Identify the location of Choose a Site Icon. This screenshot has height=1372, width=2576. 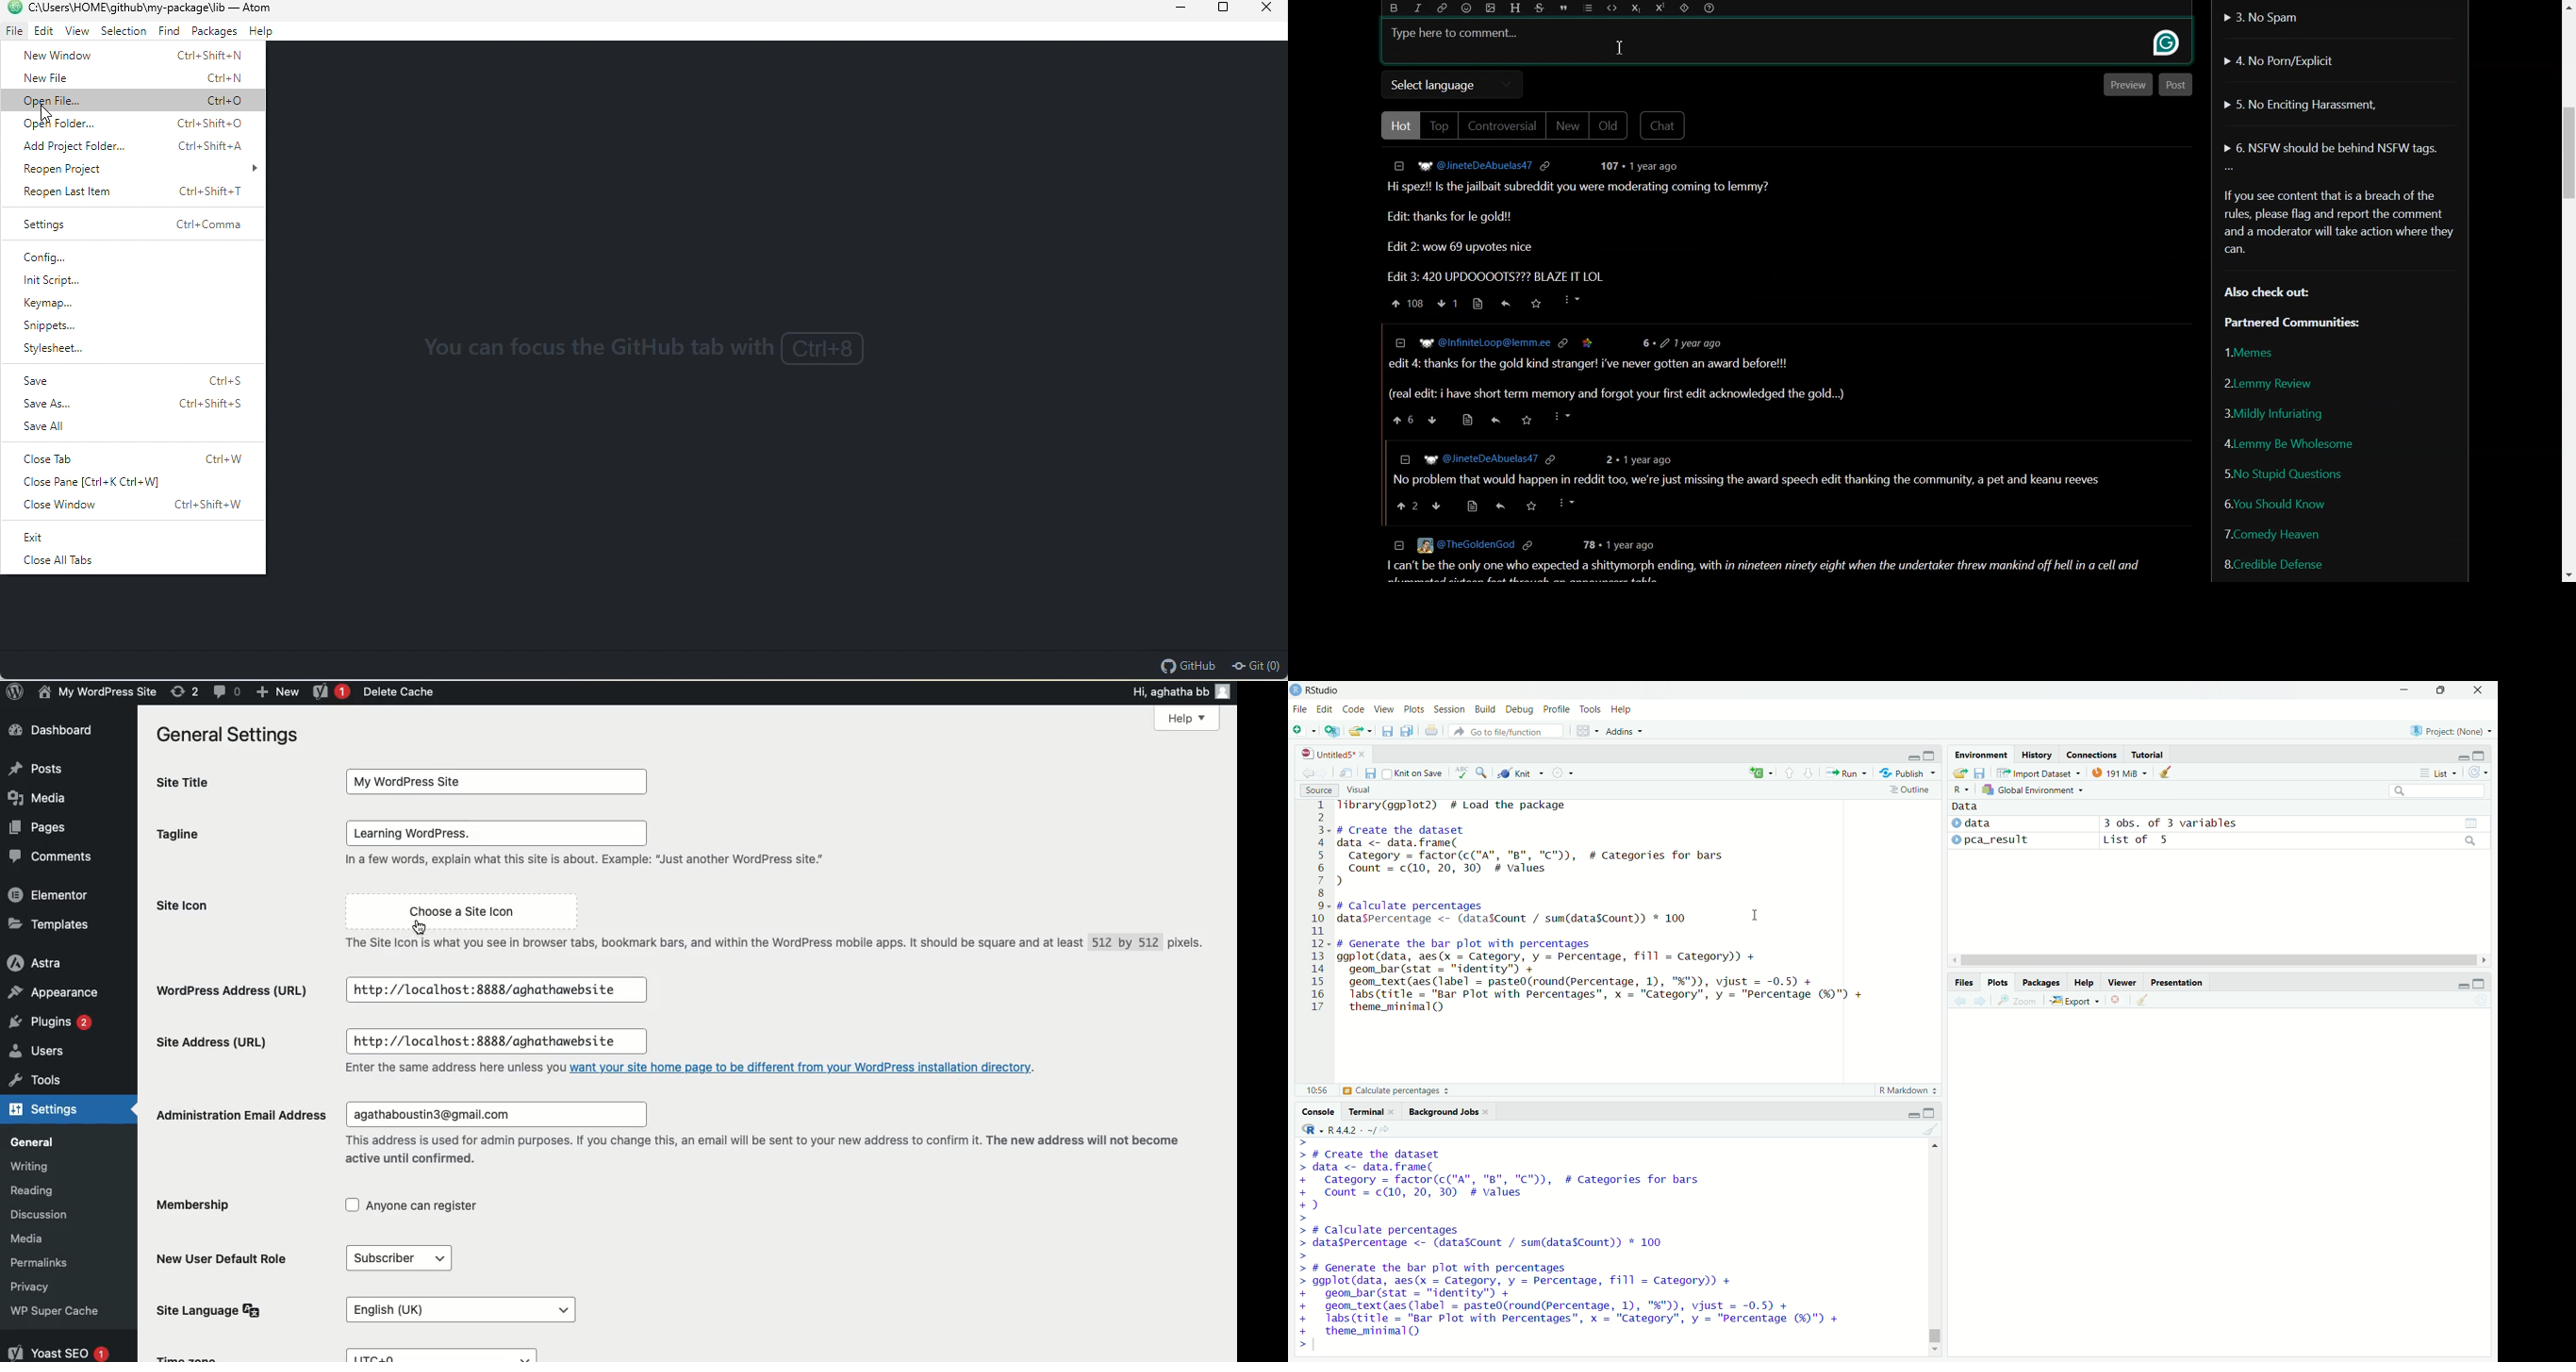
(458, 906).